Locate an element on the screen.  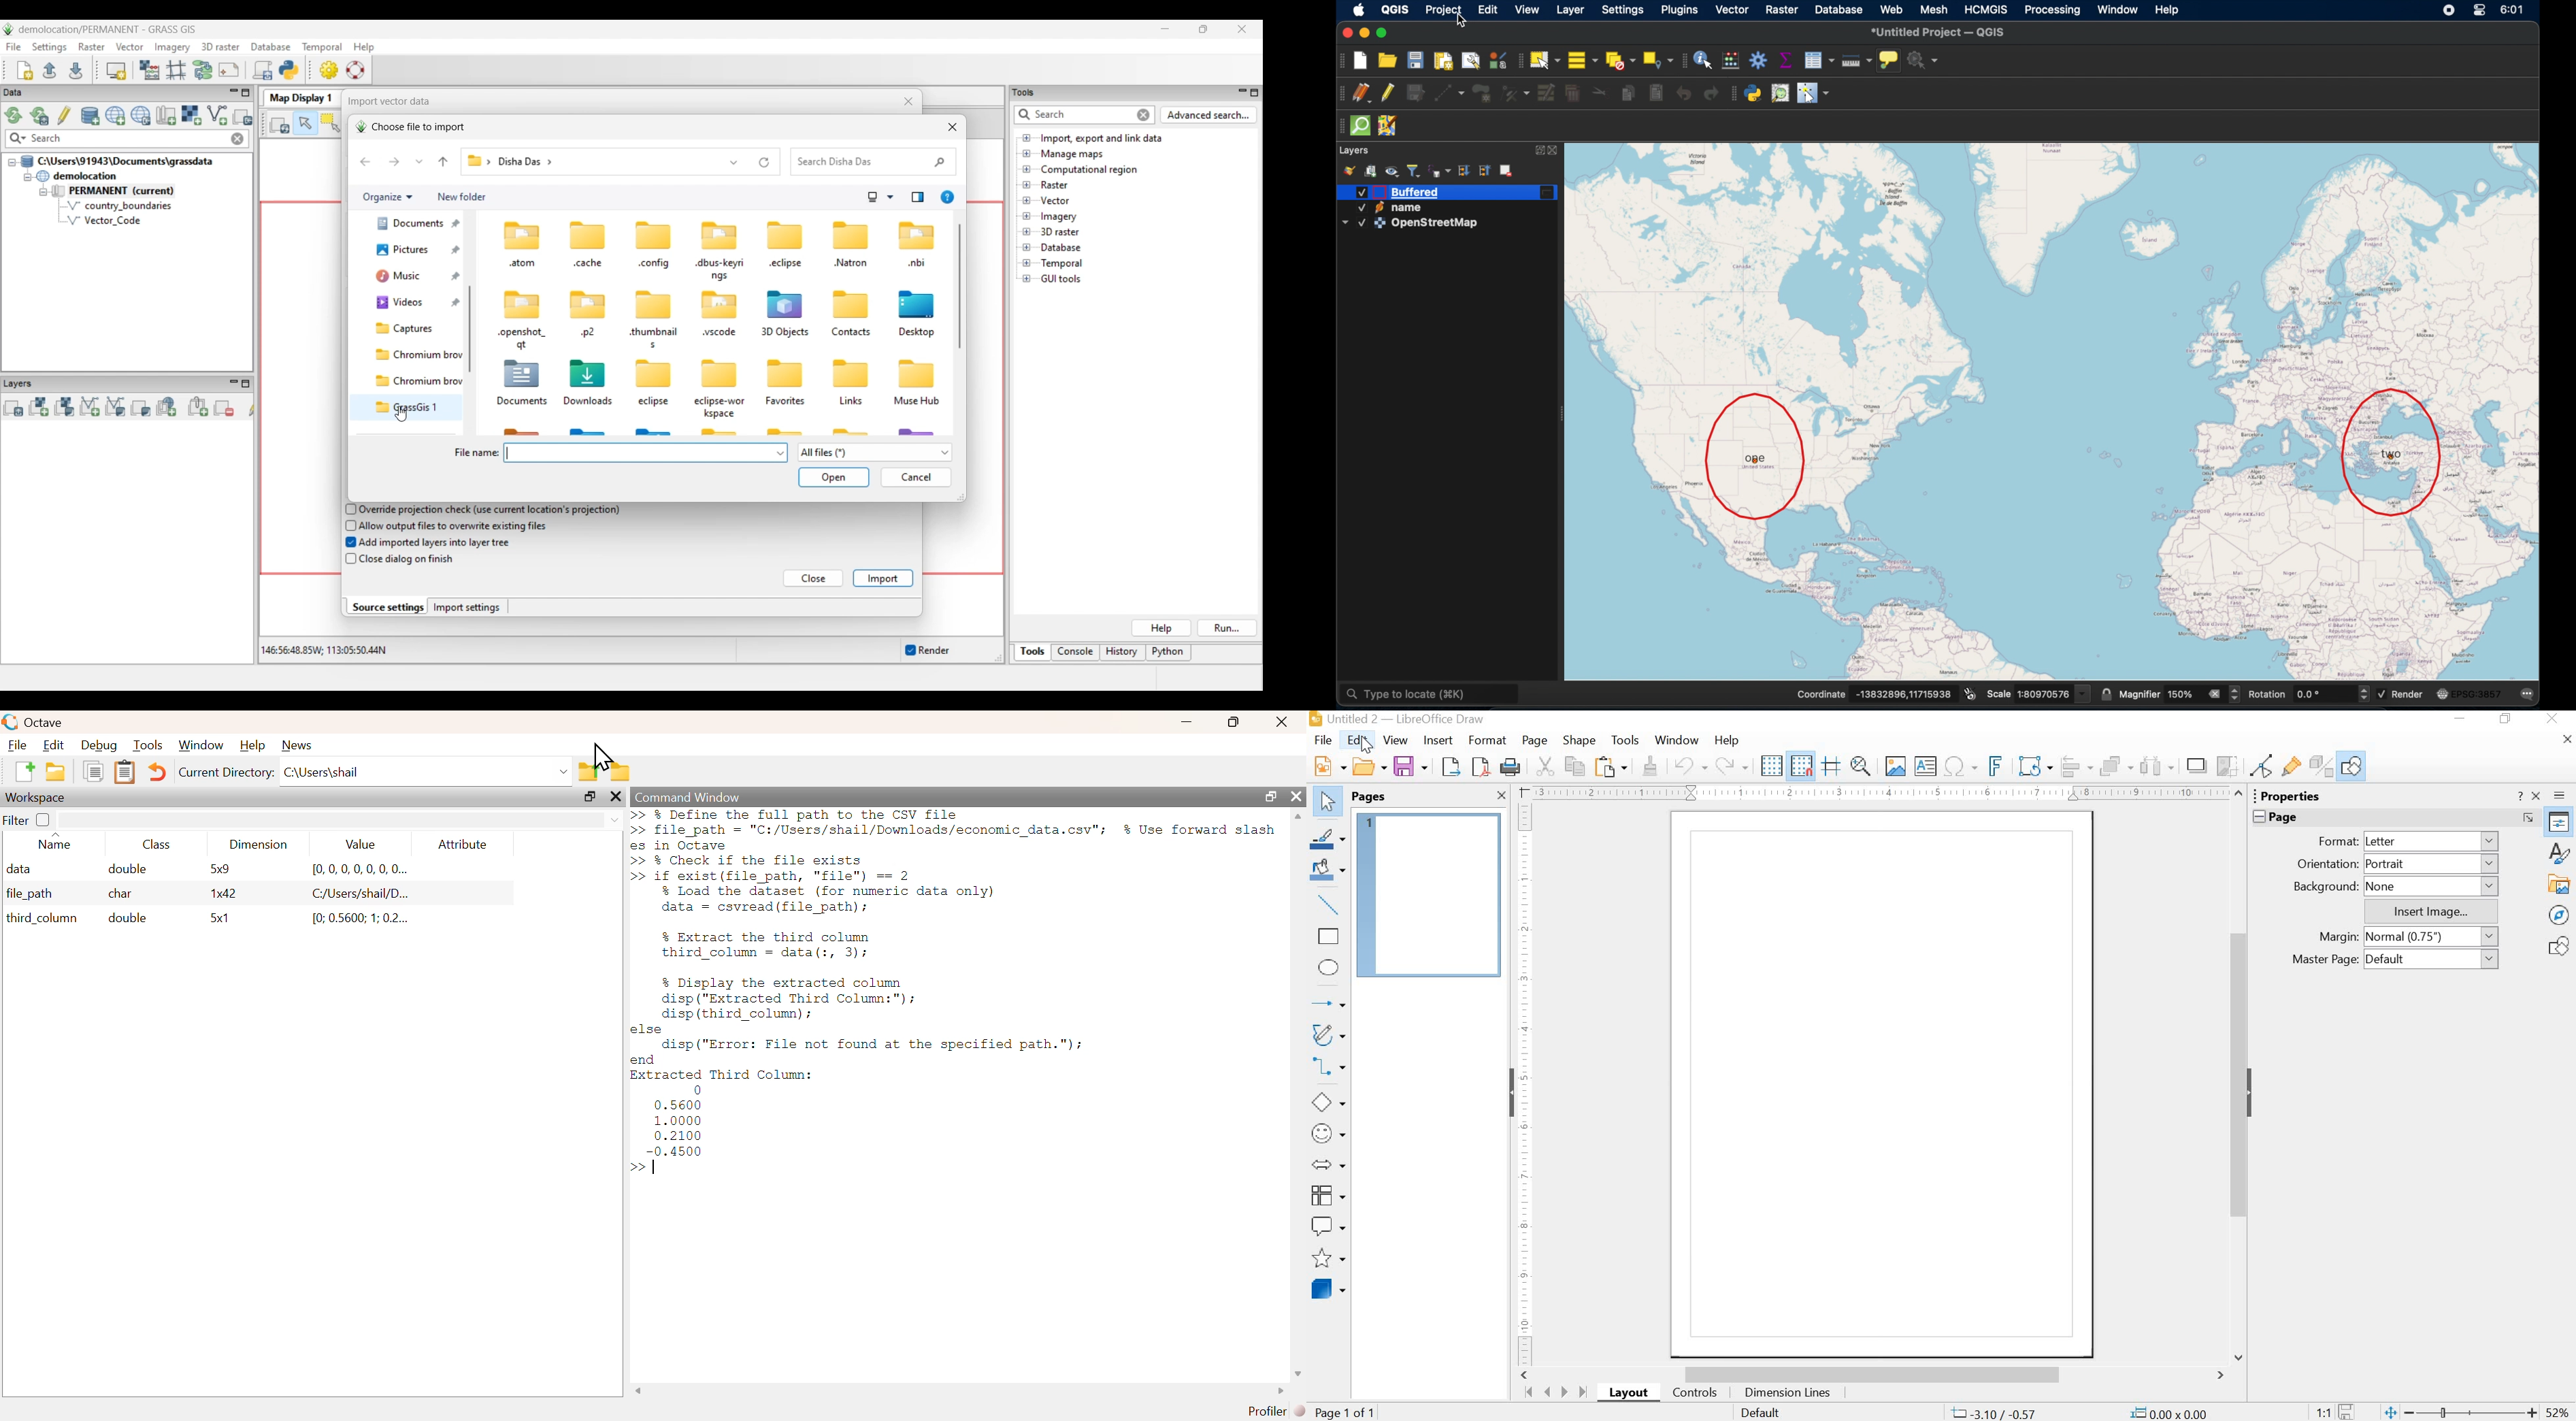
cursor is located at coordinates (610, 757).